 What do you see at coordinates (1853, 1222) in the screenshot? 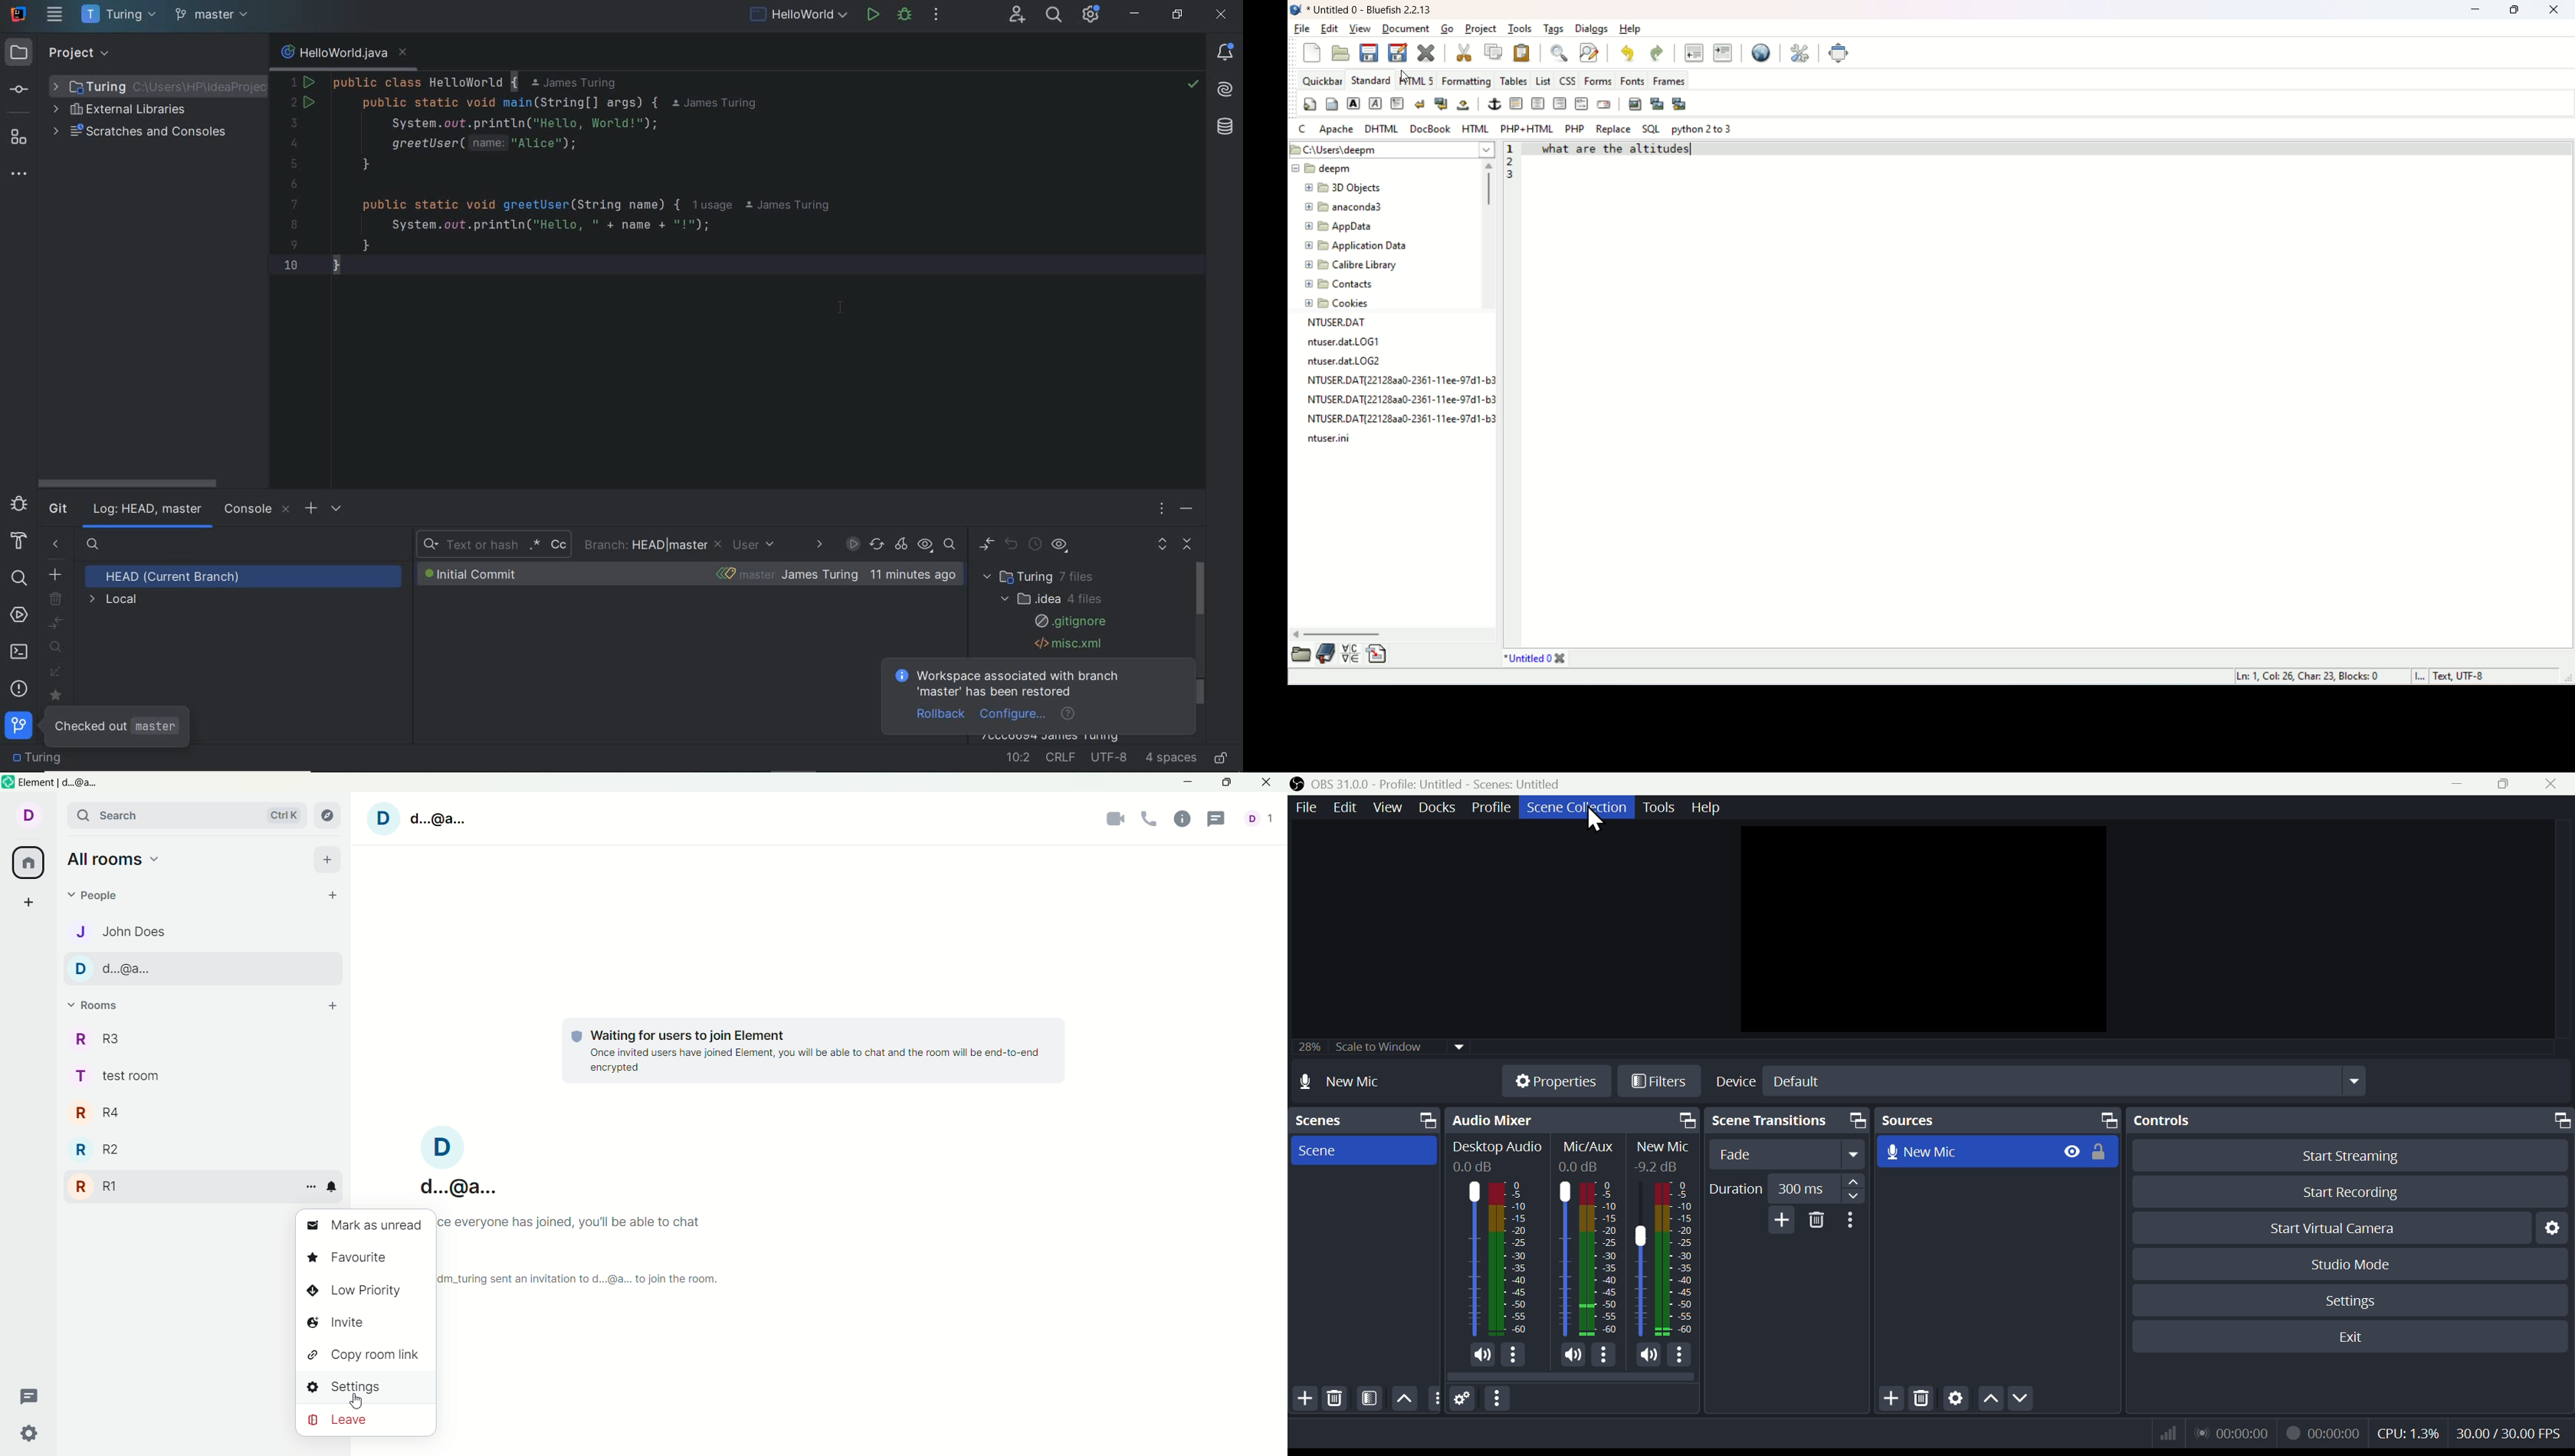
I see `More options` at bounding box center [1853, 1222].